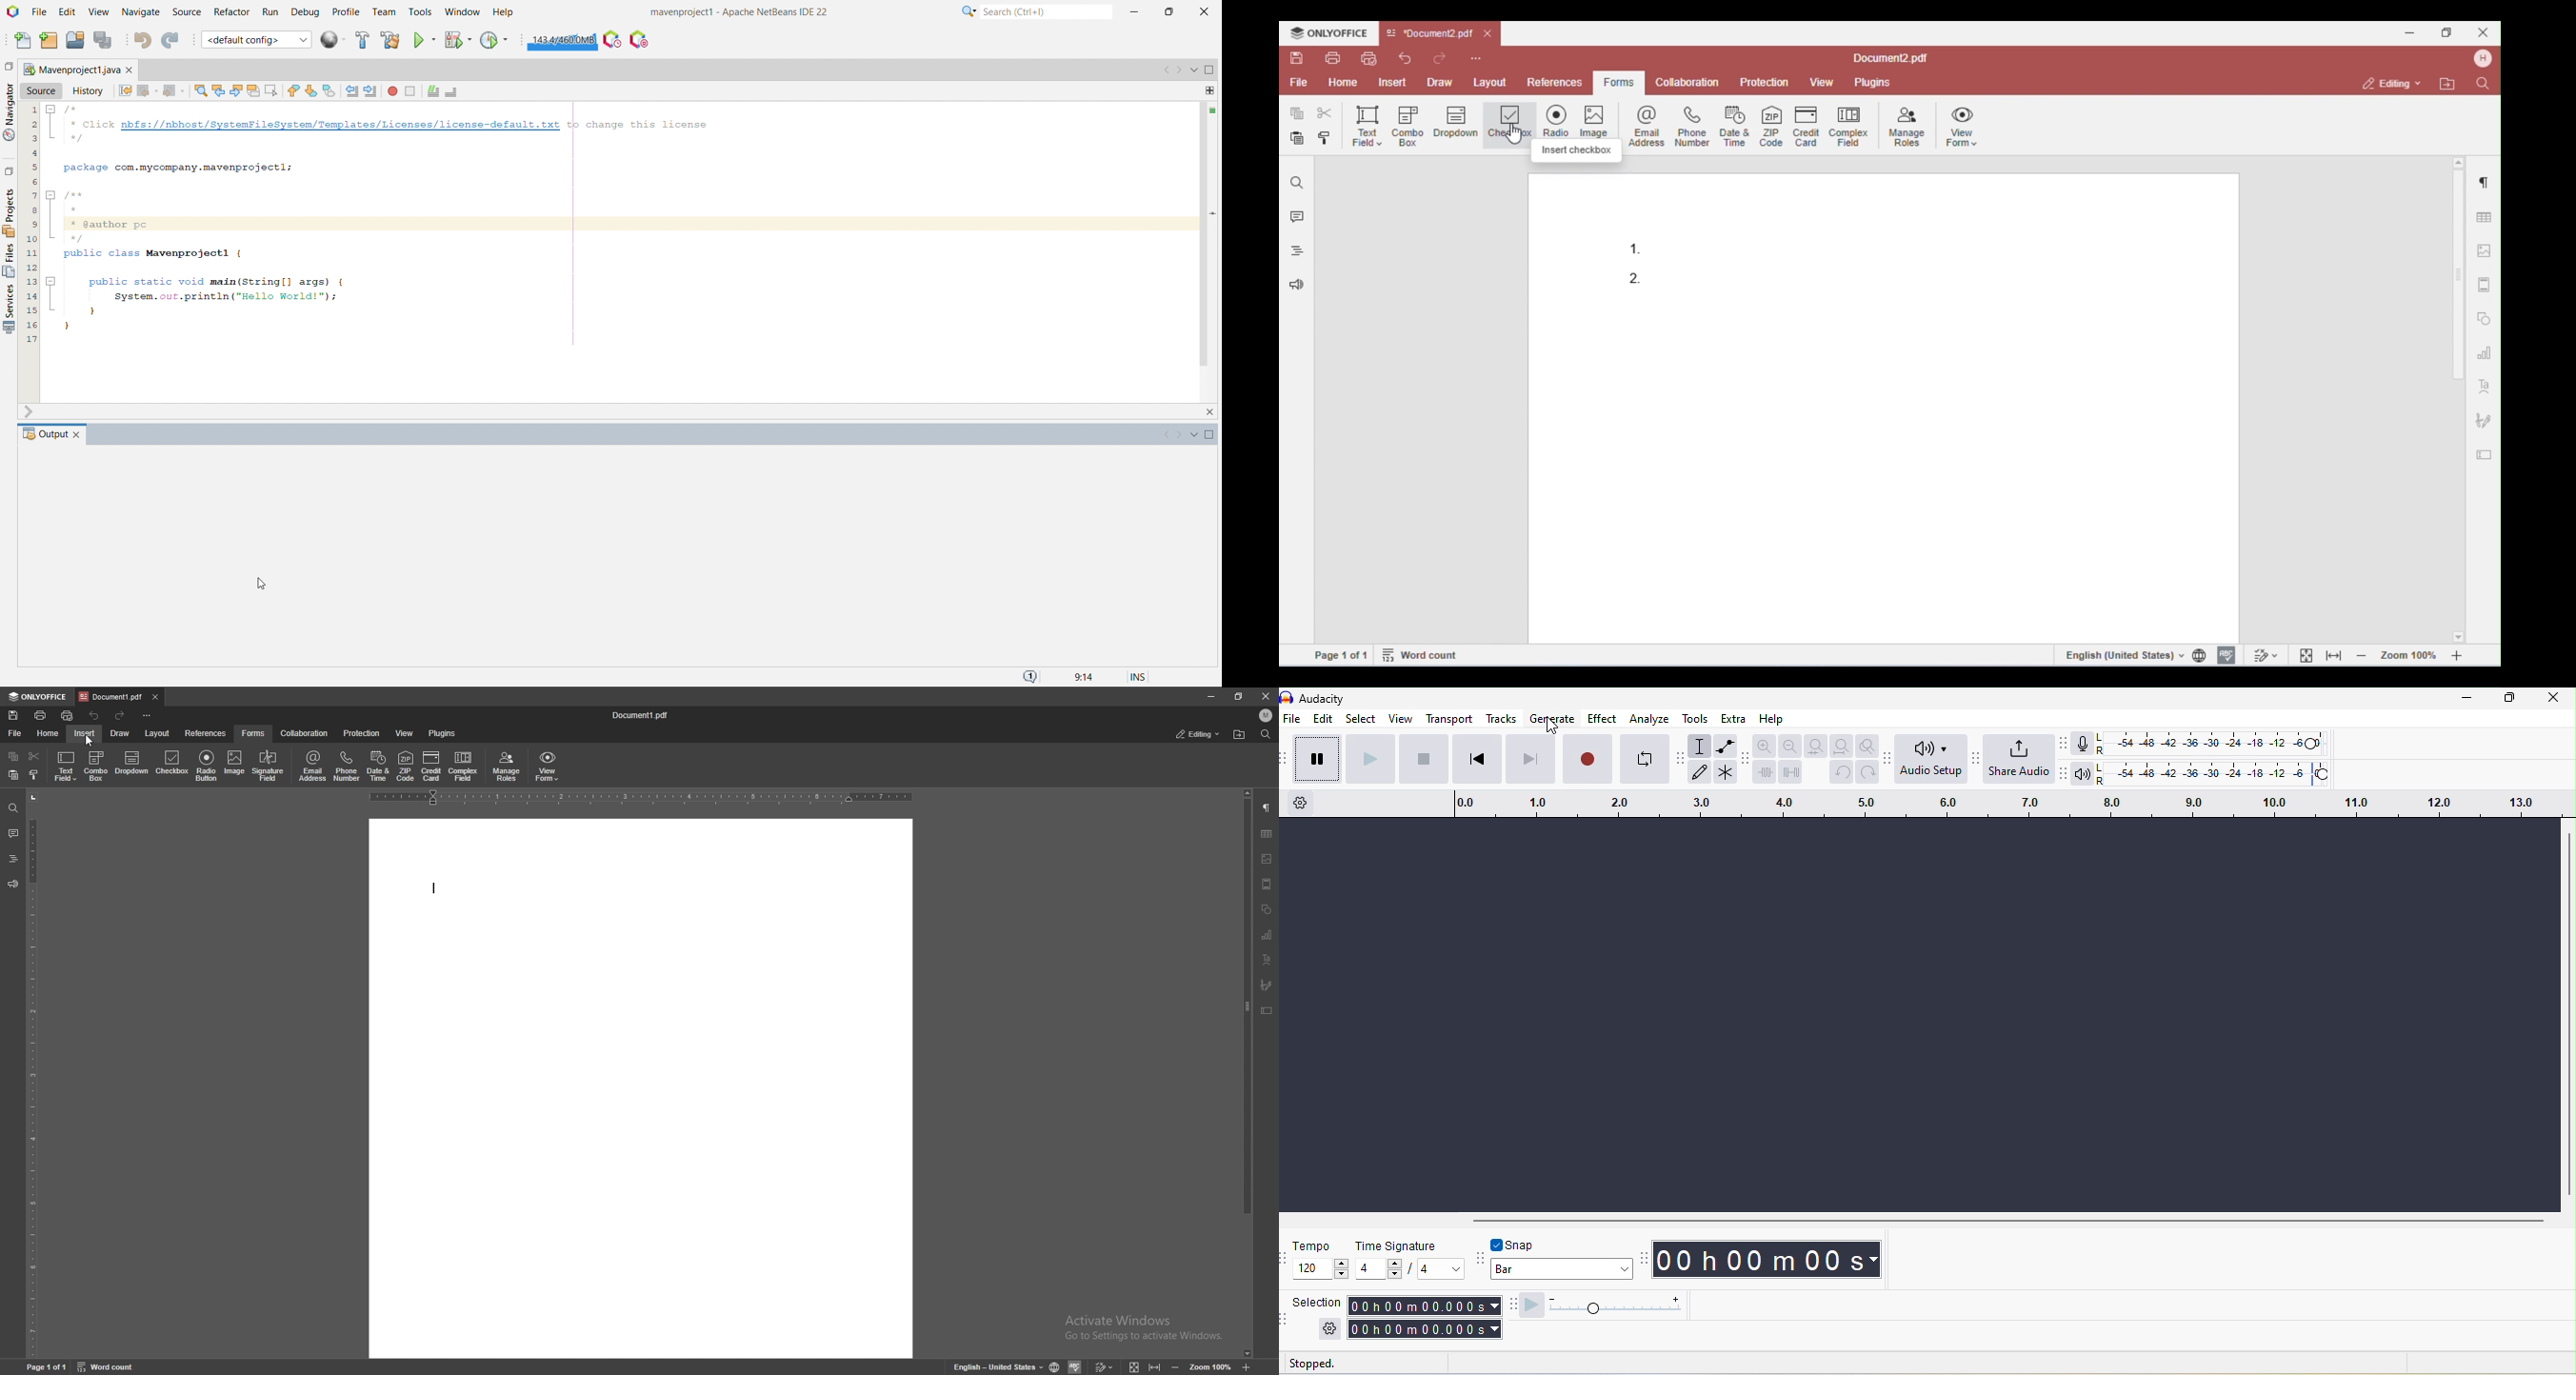 This screenshot has height=1400, width=2576. Describe the element at coordinates (1791, 771) in the screenshot. I see `silence audio selection` at that location.